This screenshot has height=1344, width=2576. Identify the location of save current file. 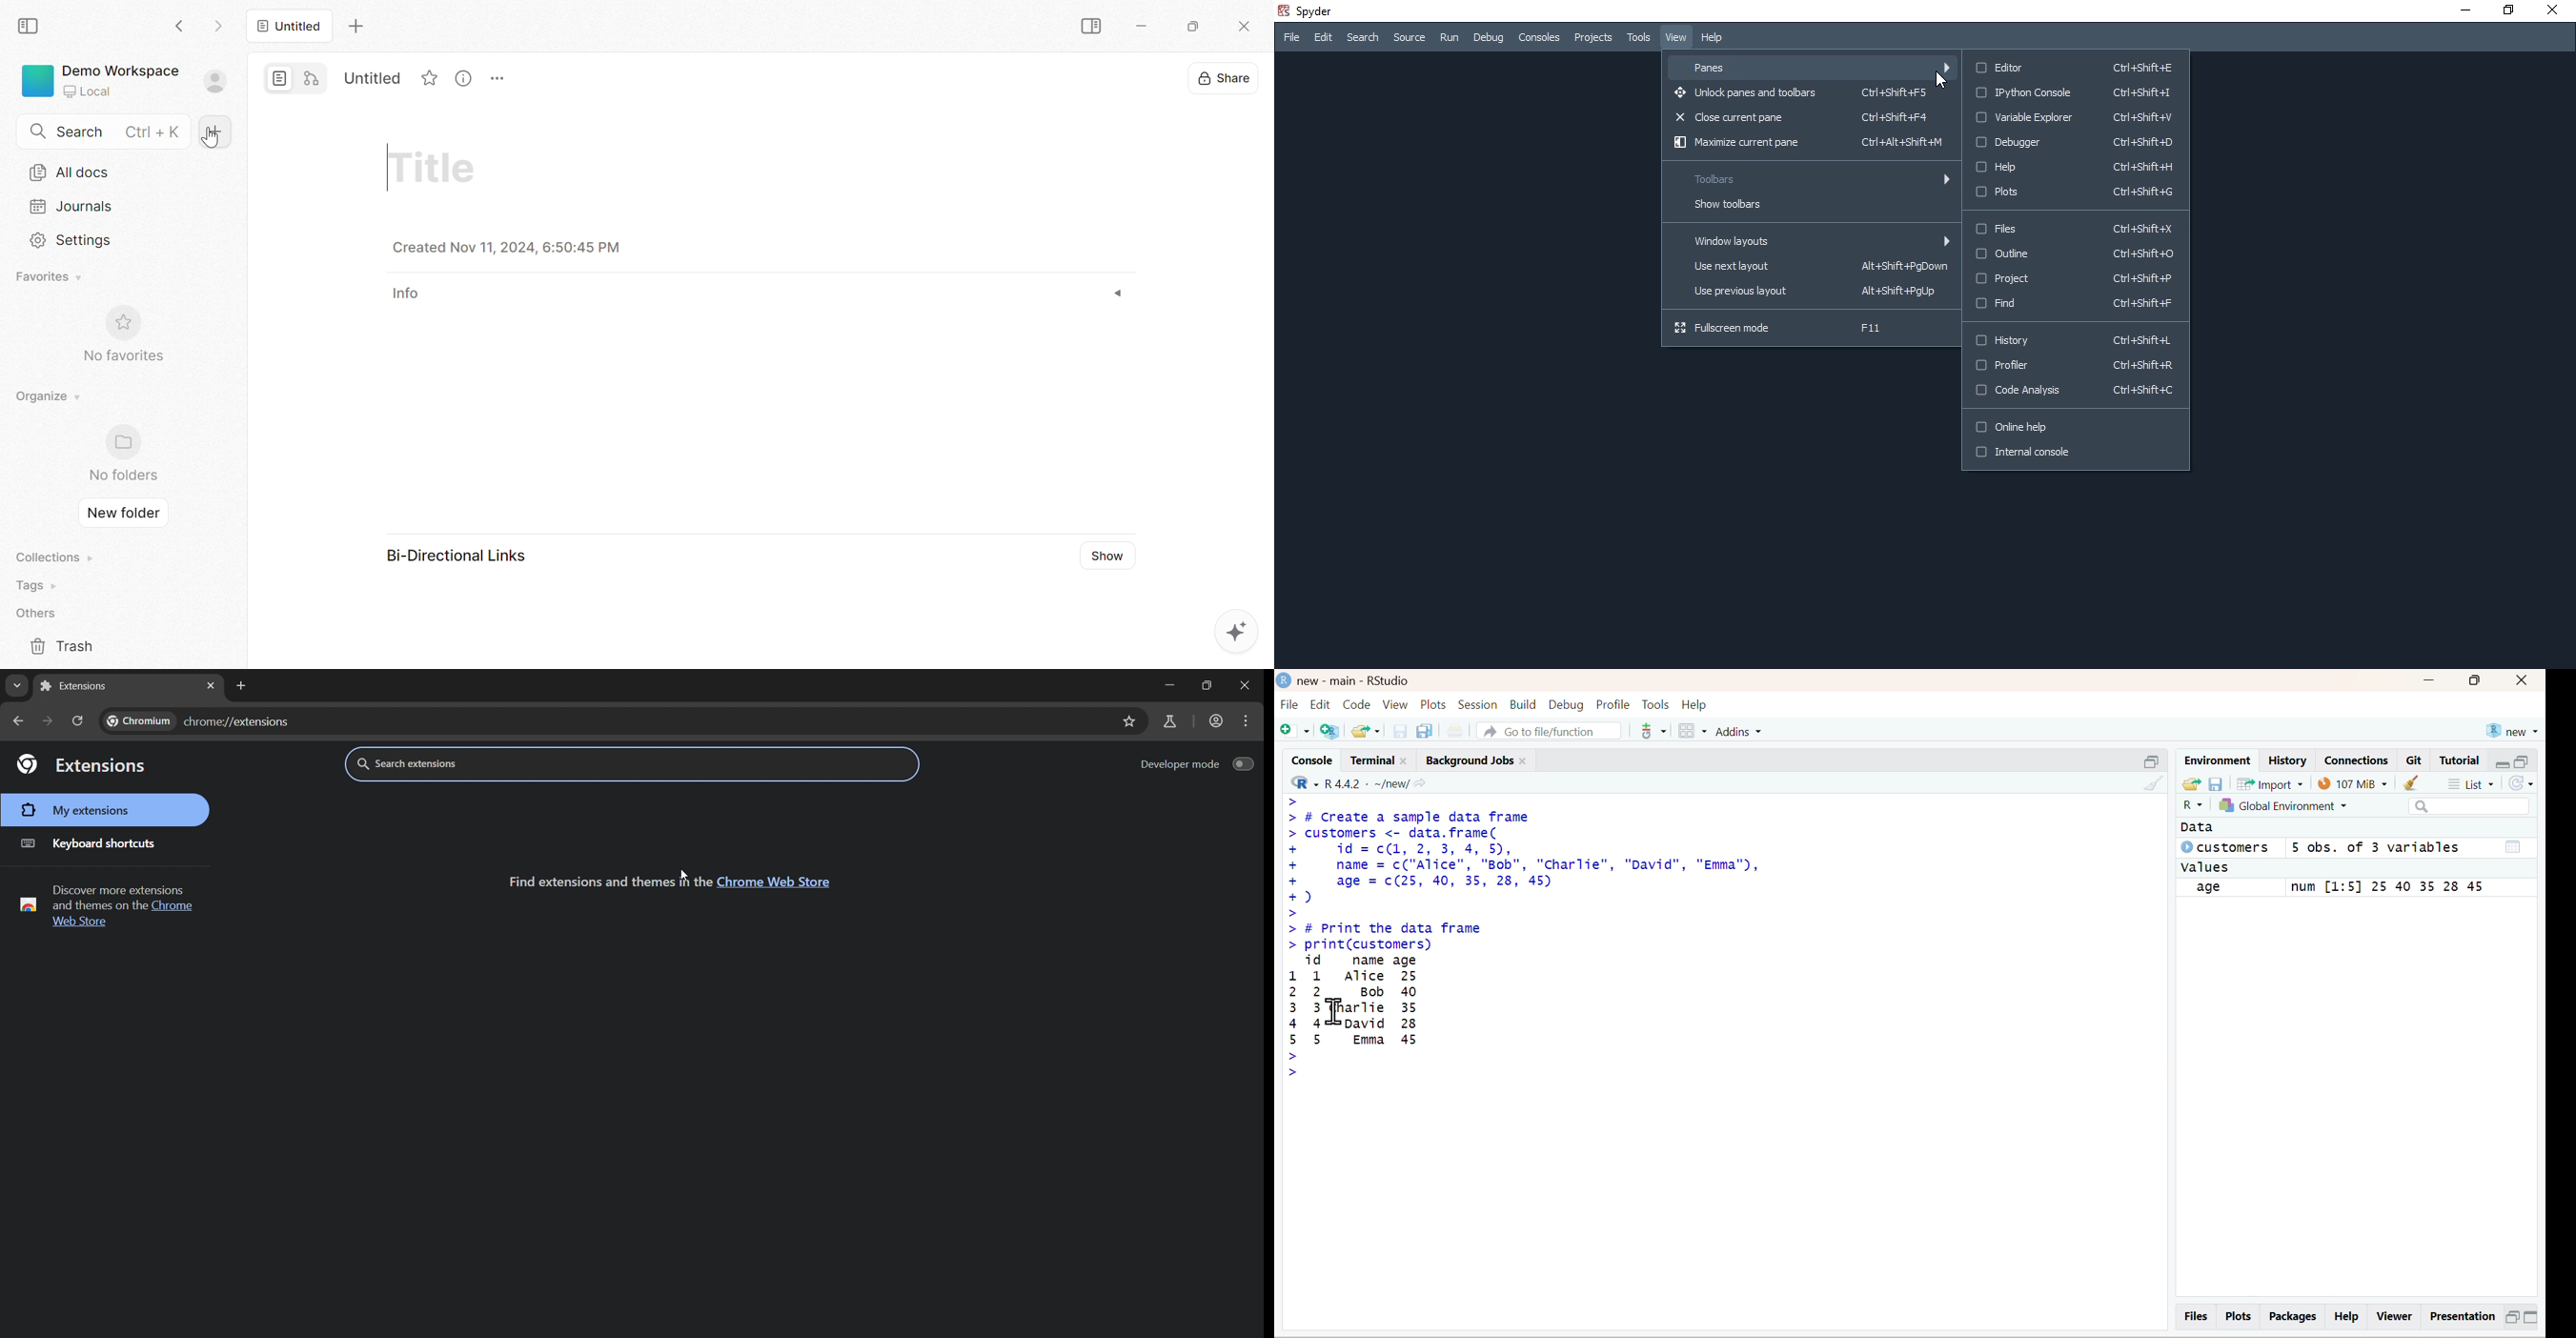
(1400, 730).